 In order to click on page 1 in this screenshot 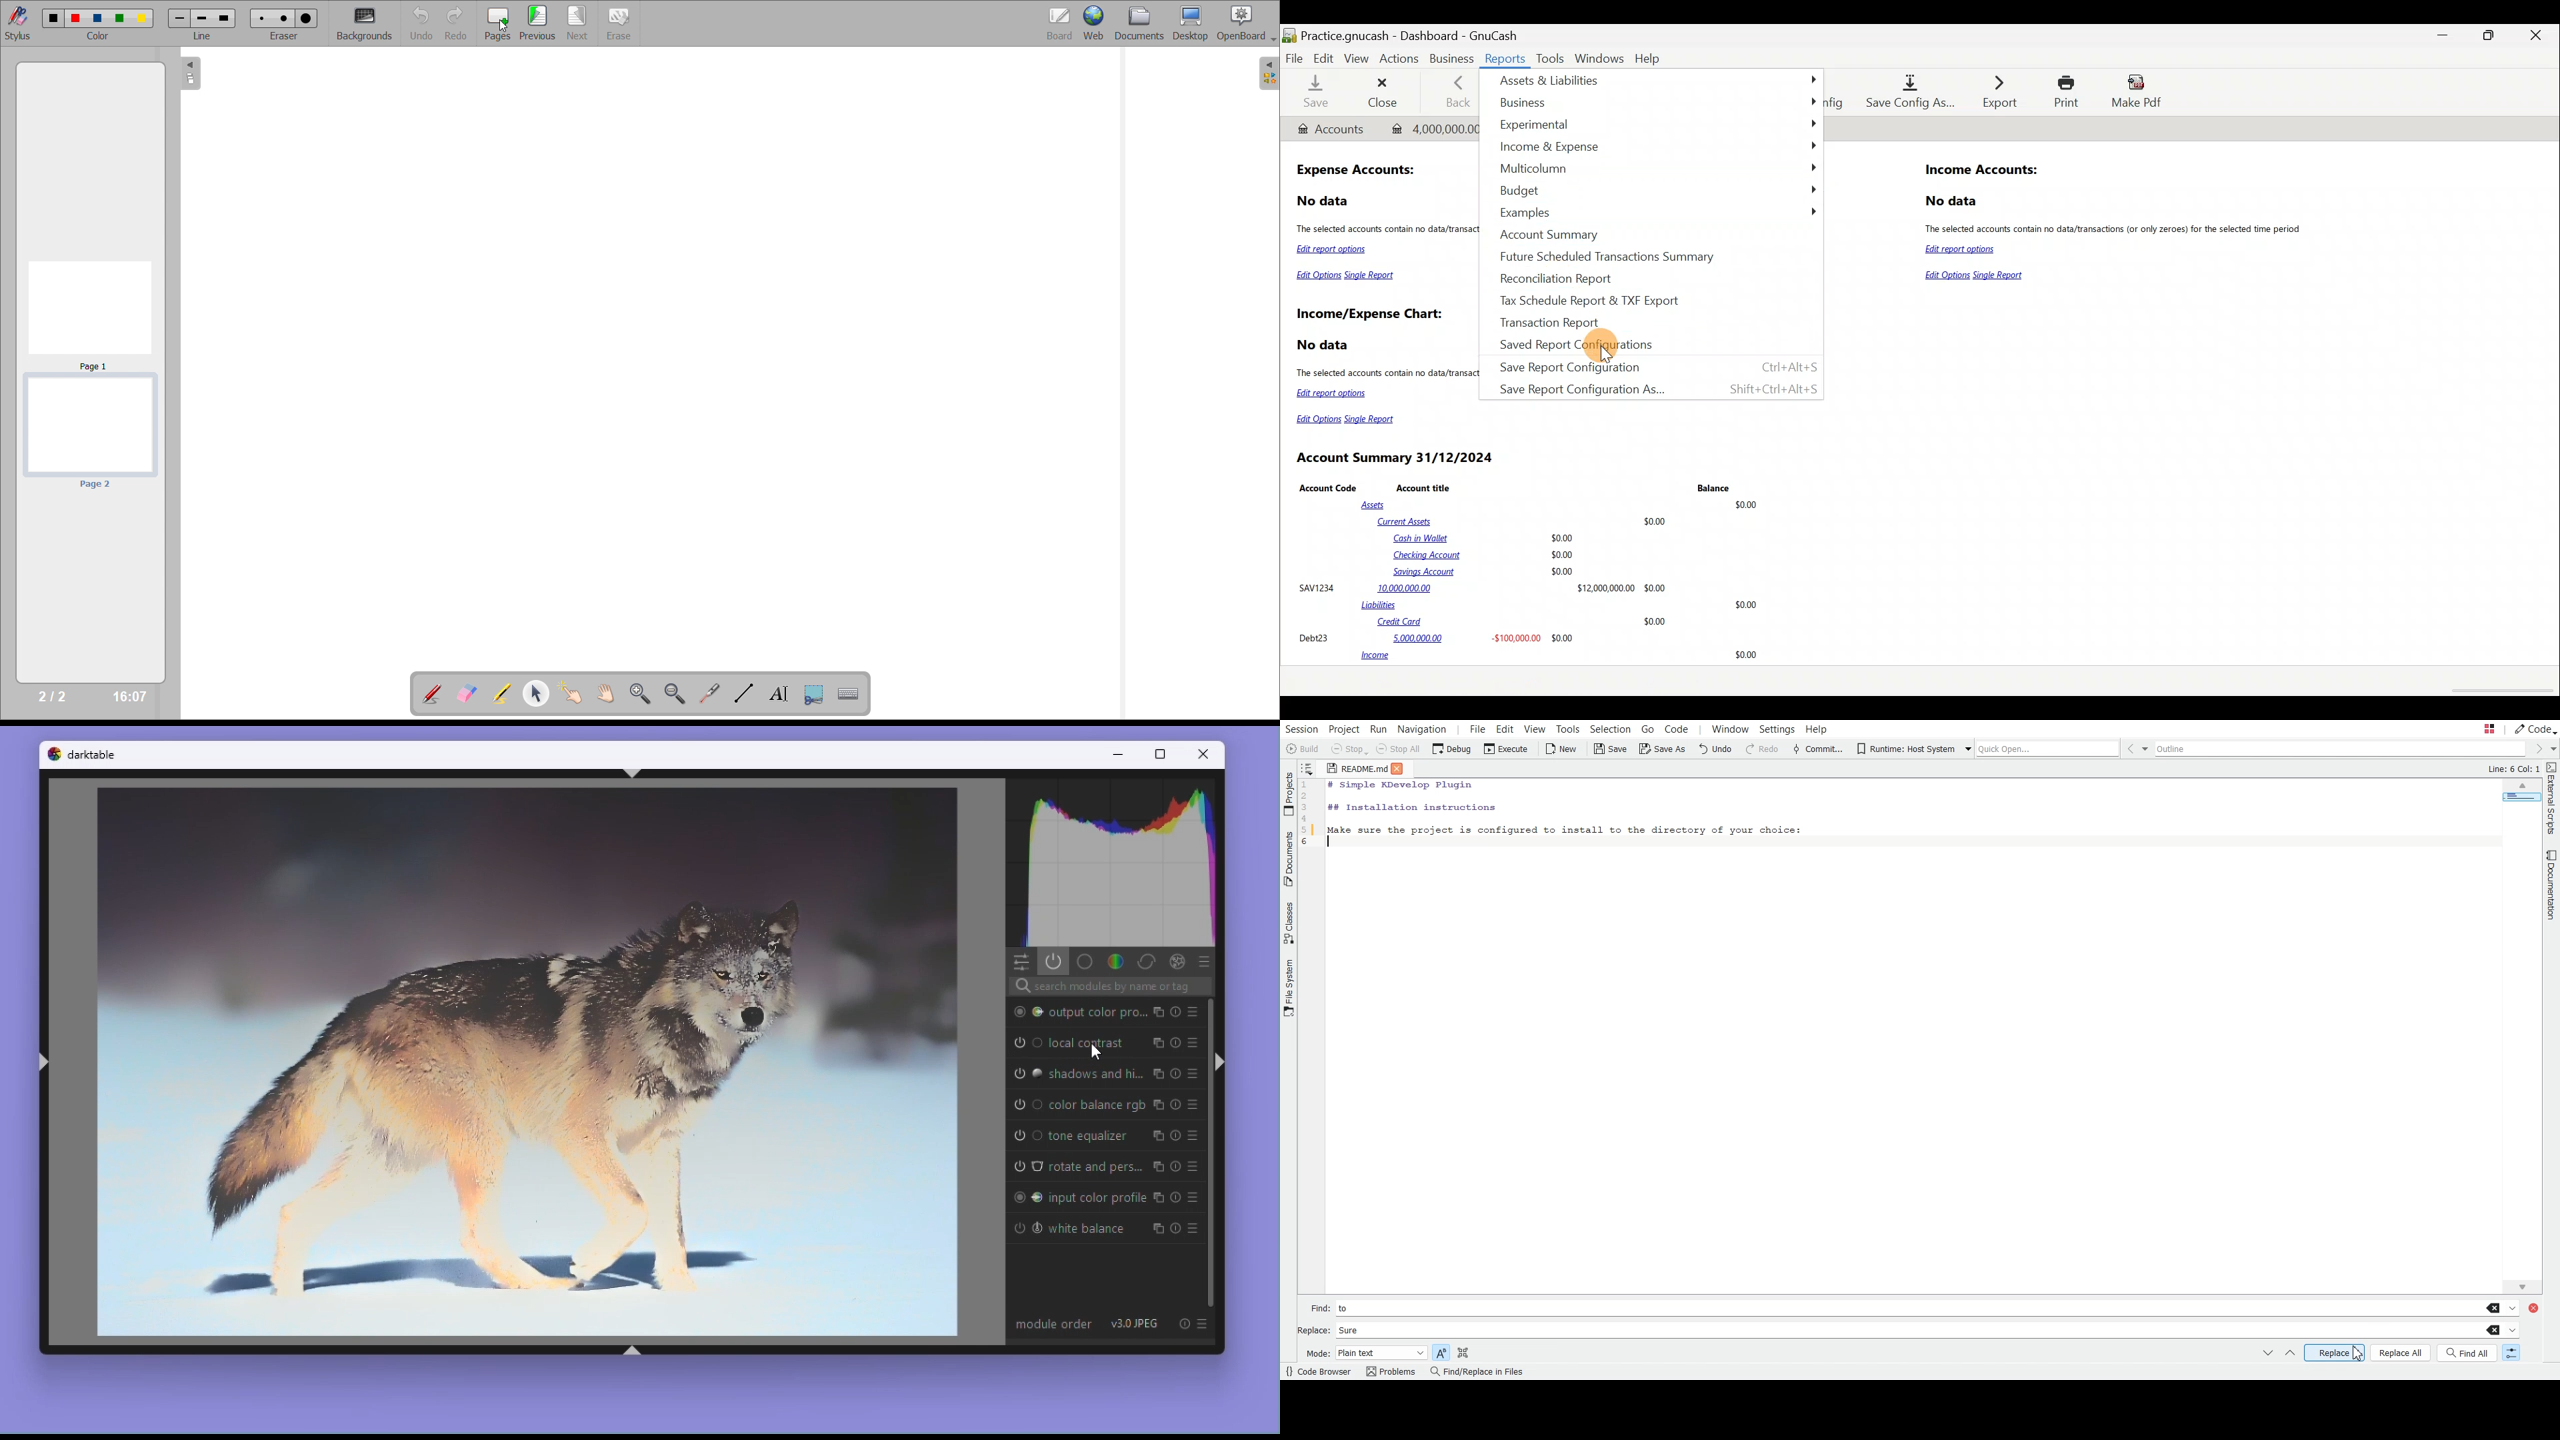, I will do `click(95, 313)`.